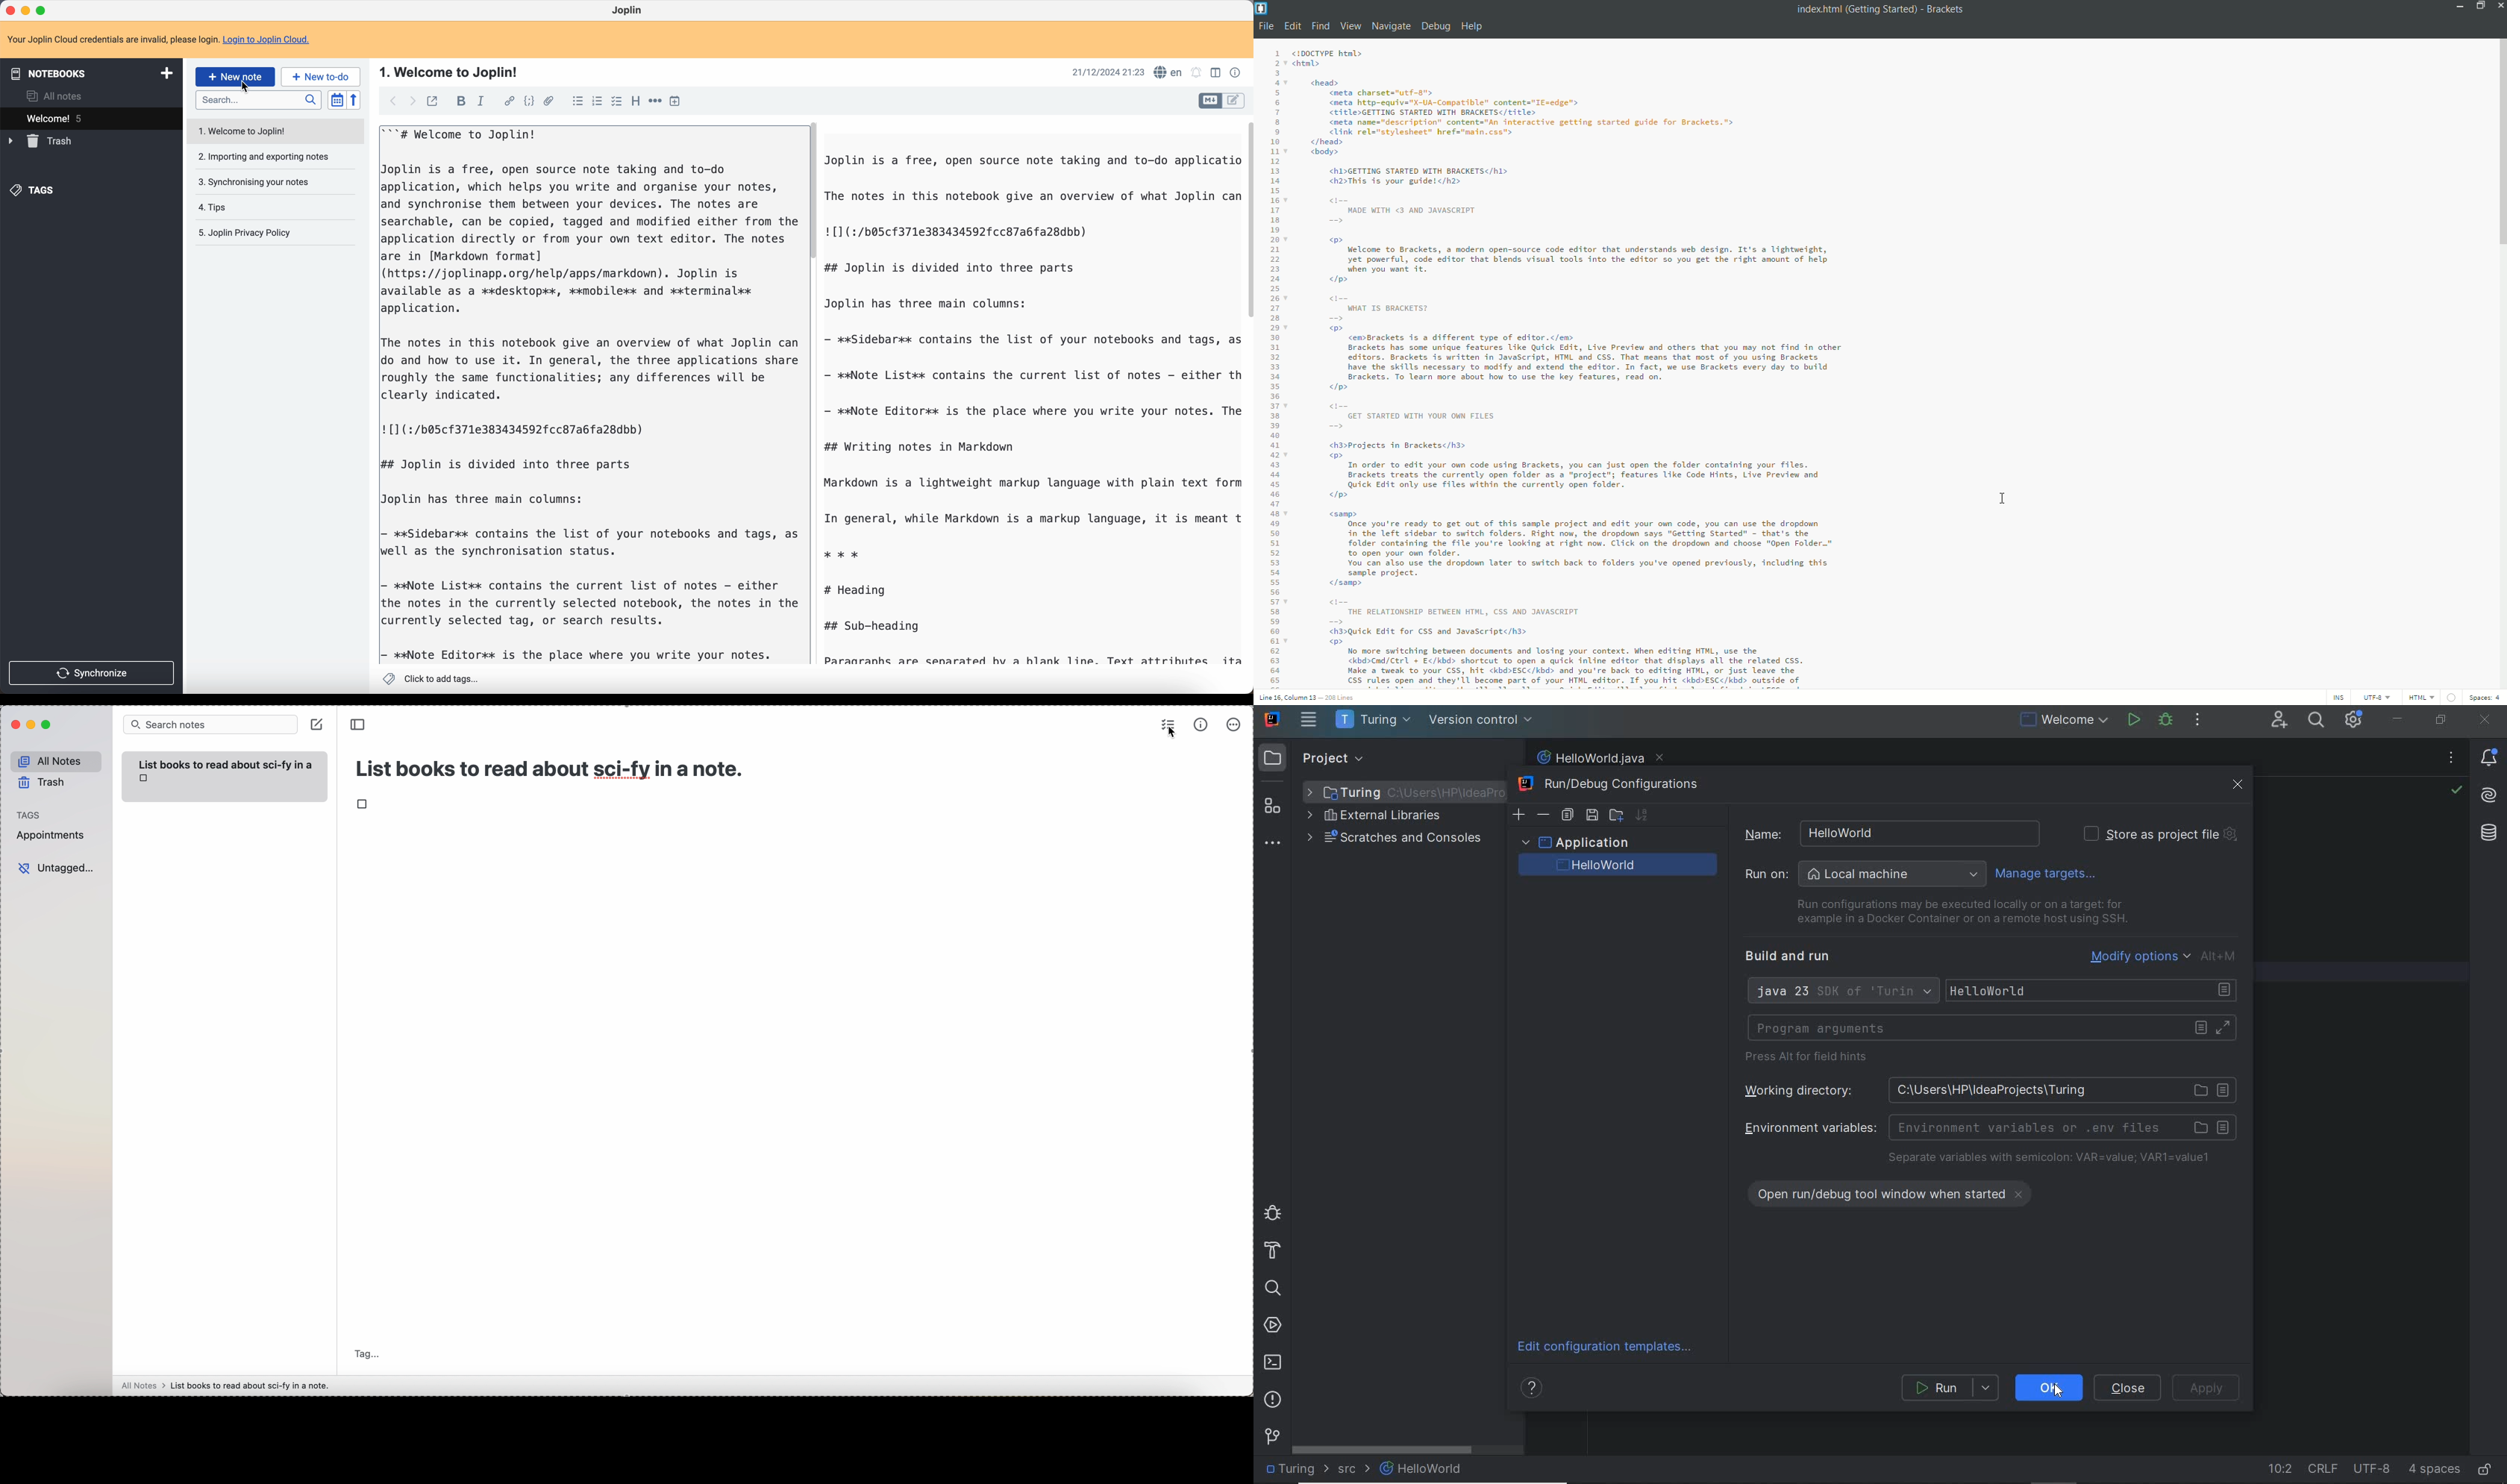 The height and width of the screenshot is (1484, 2520). I want to click on heading, so click(635, 101).